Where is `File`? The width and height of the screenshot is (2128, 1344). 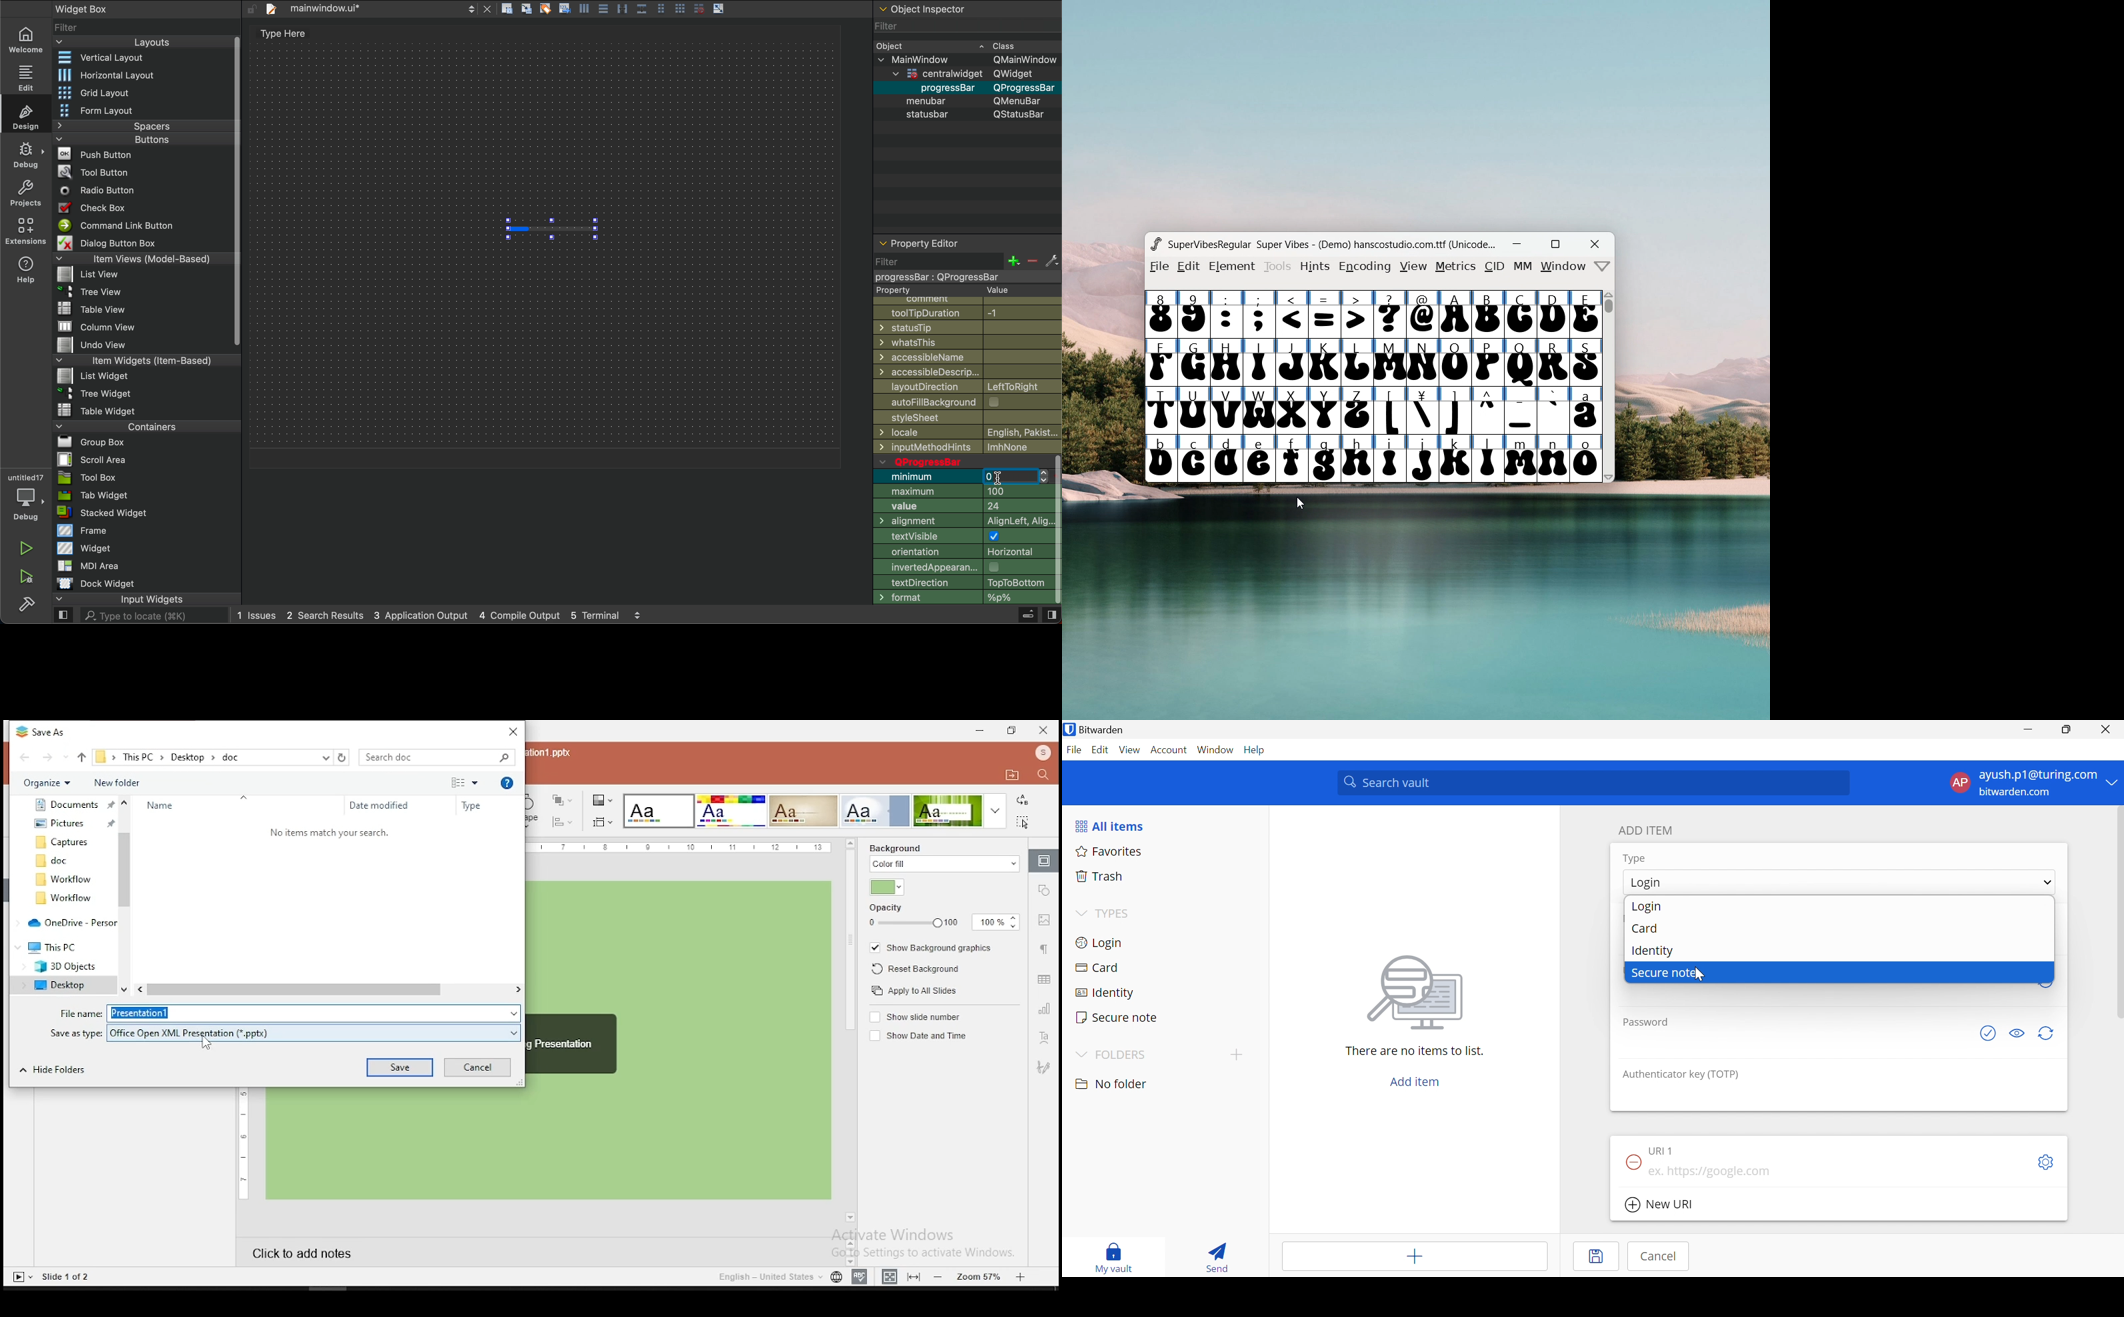 File is located at coordinates (88, 460).